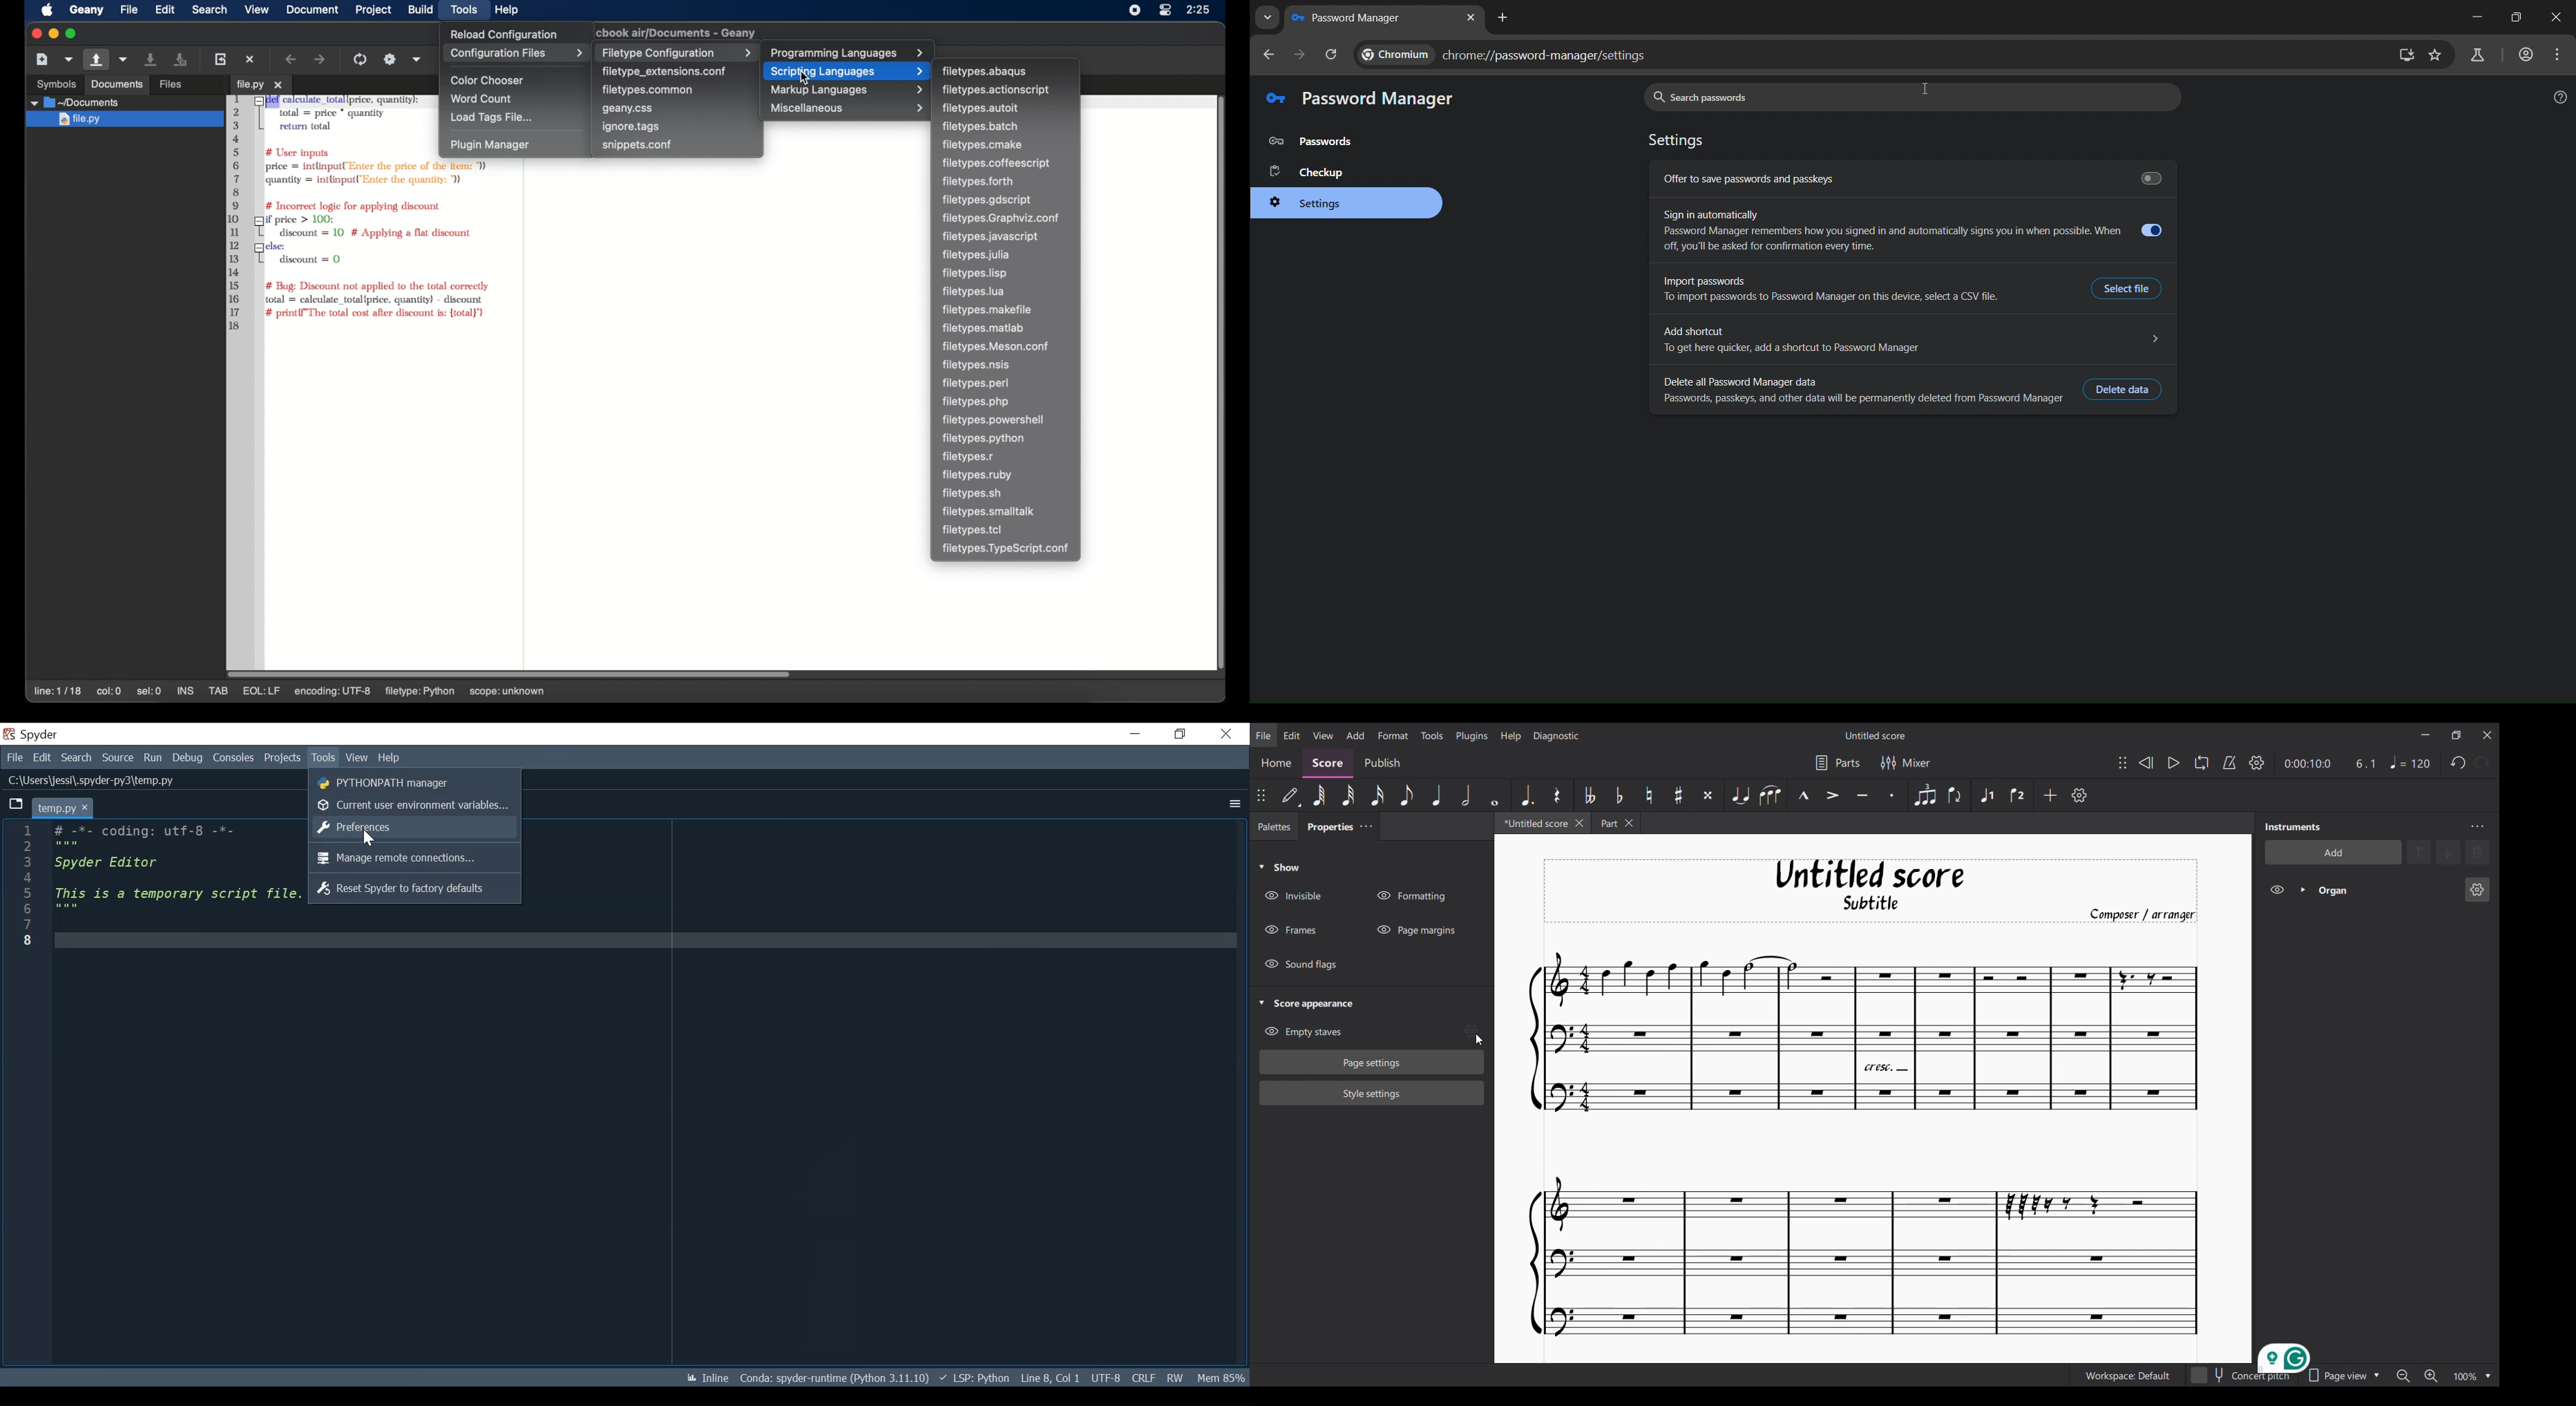  I want to click on minimize, so click(2475, 18).